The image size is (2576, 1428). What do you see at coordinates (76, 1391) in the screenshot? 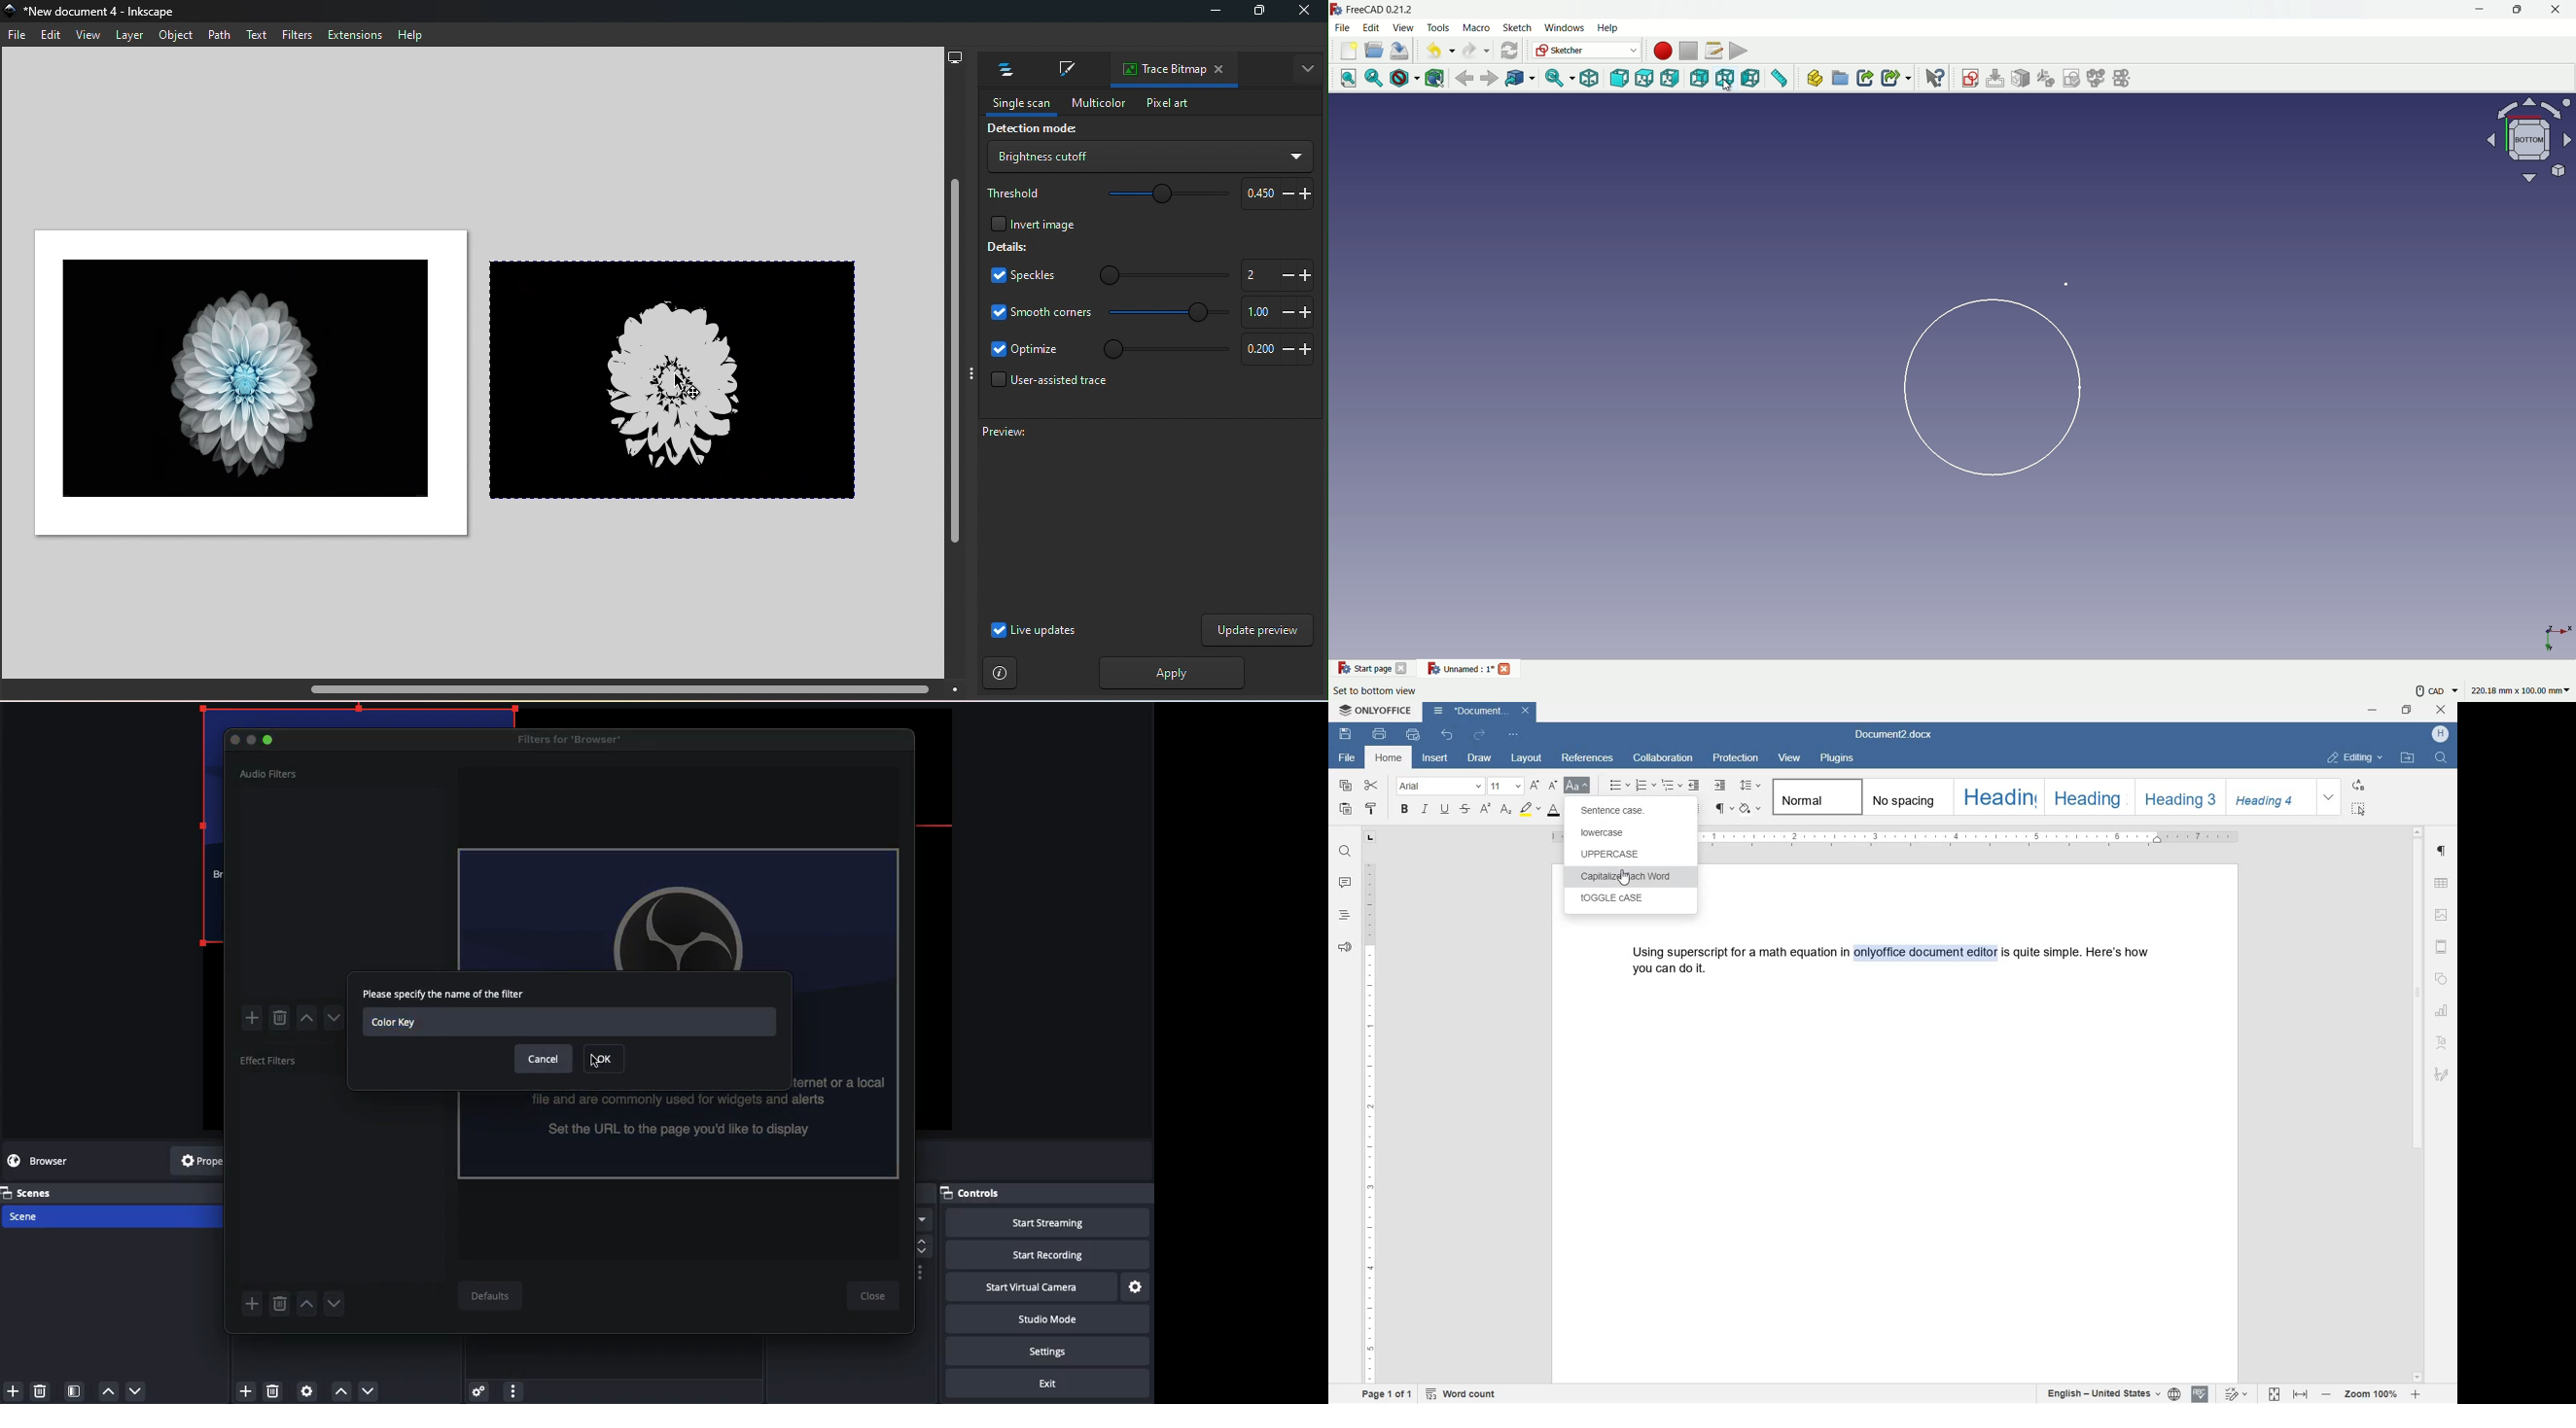
I see `Scene filter` at bounding box center [76, 1391].